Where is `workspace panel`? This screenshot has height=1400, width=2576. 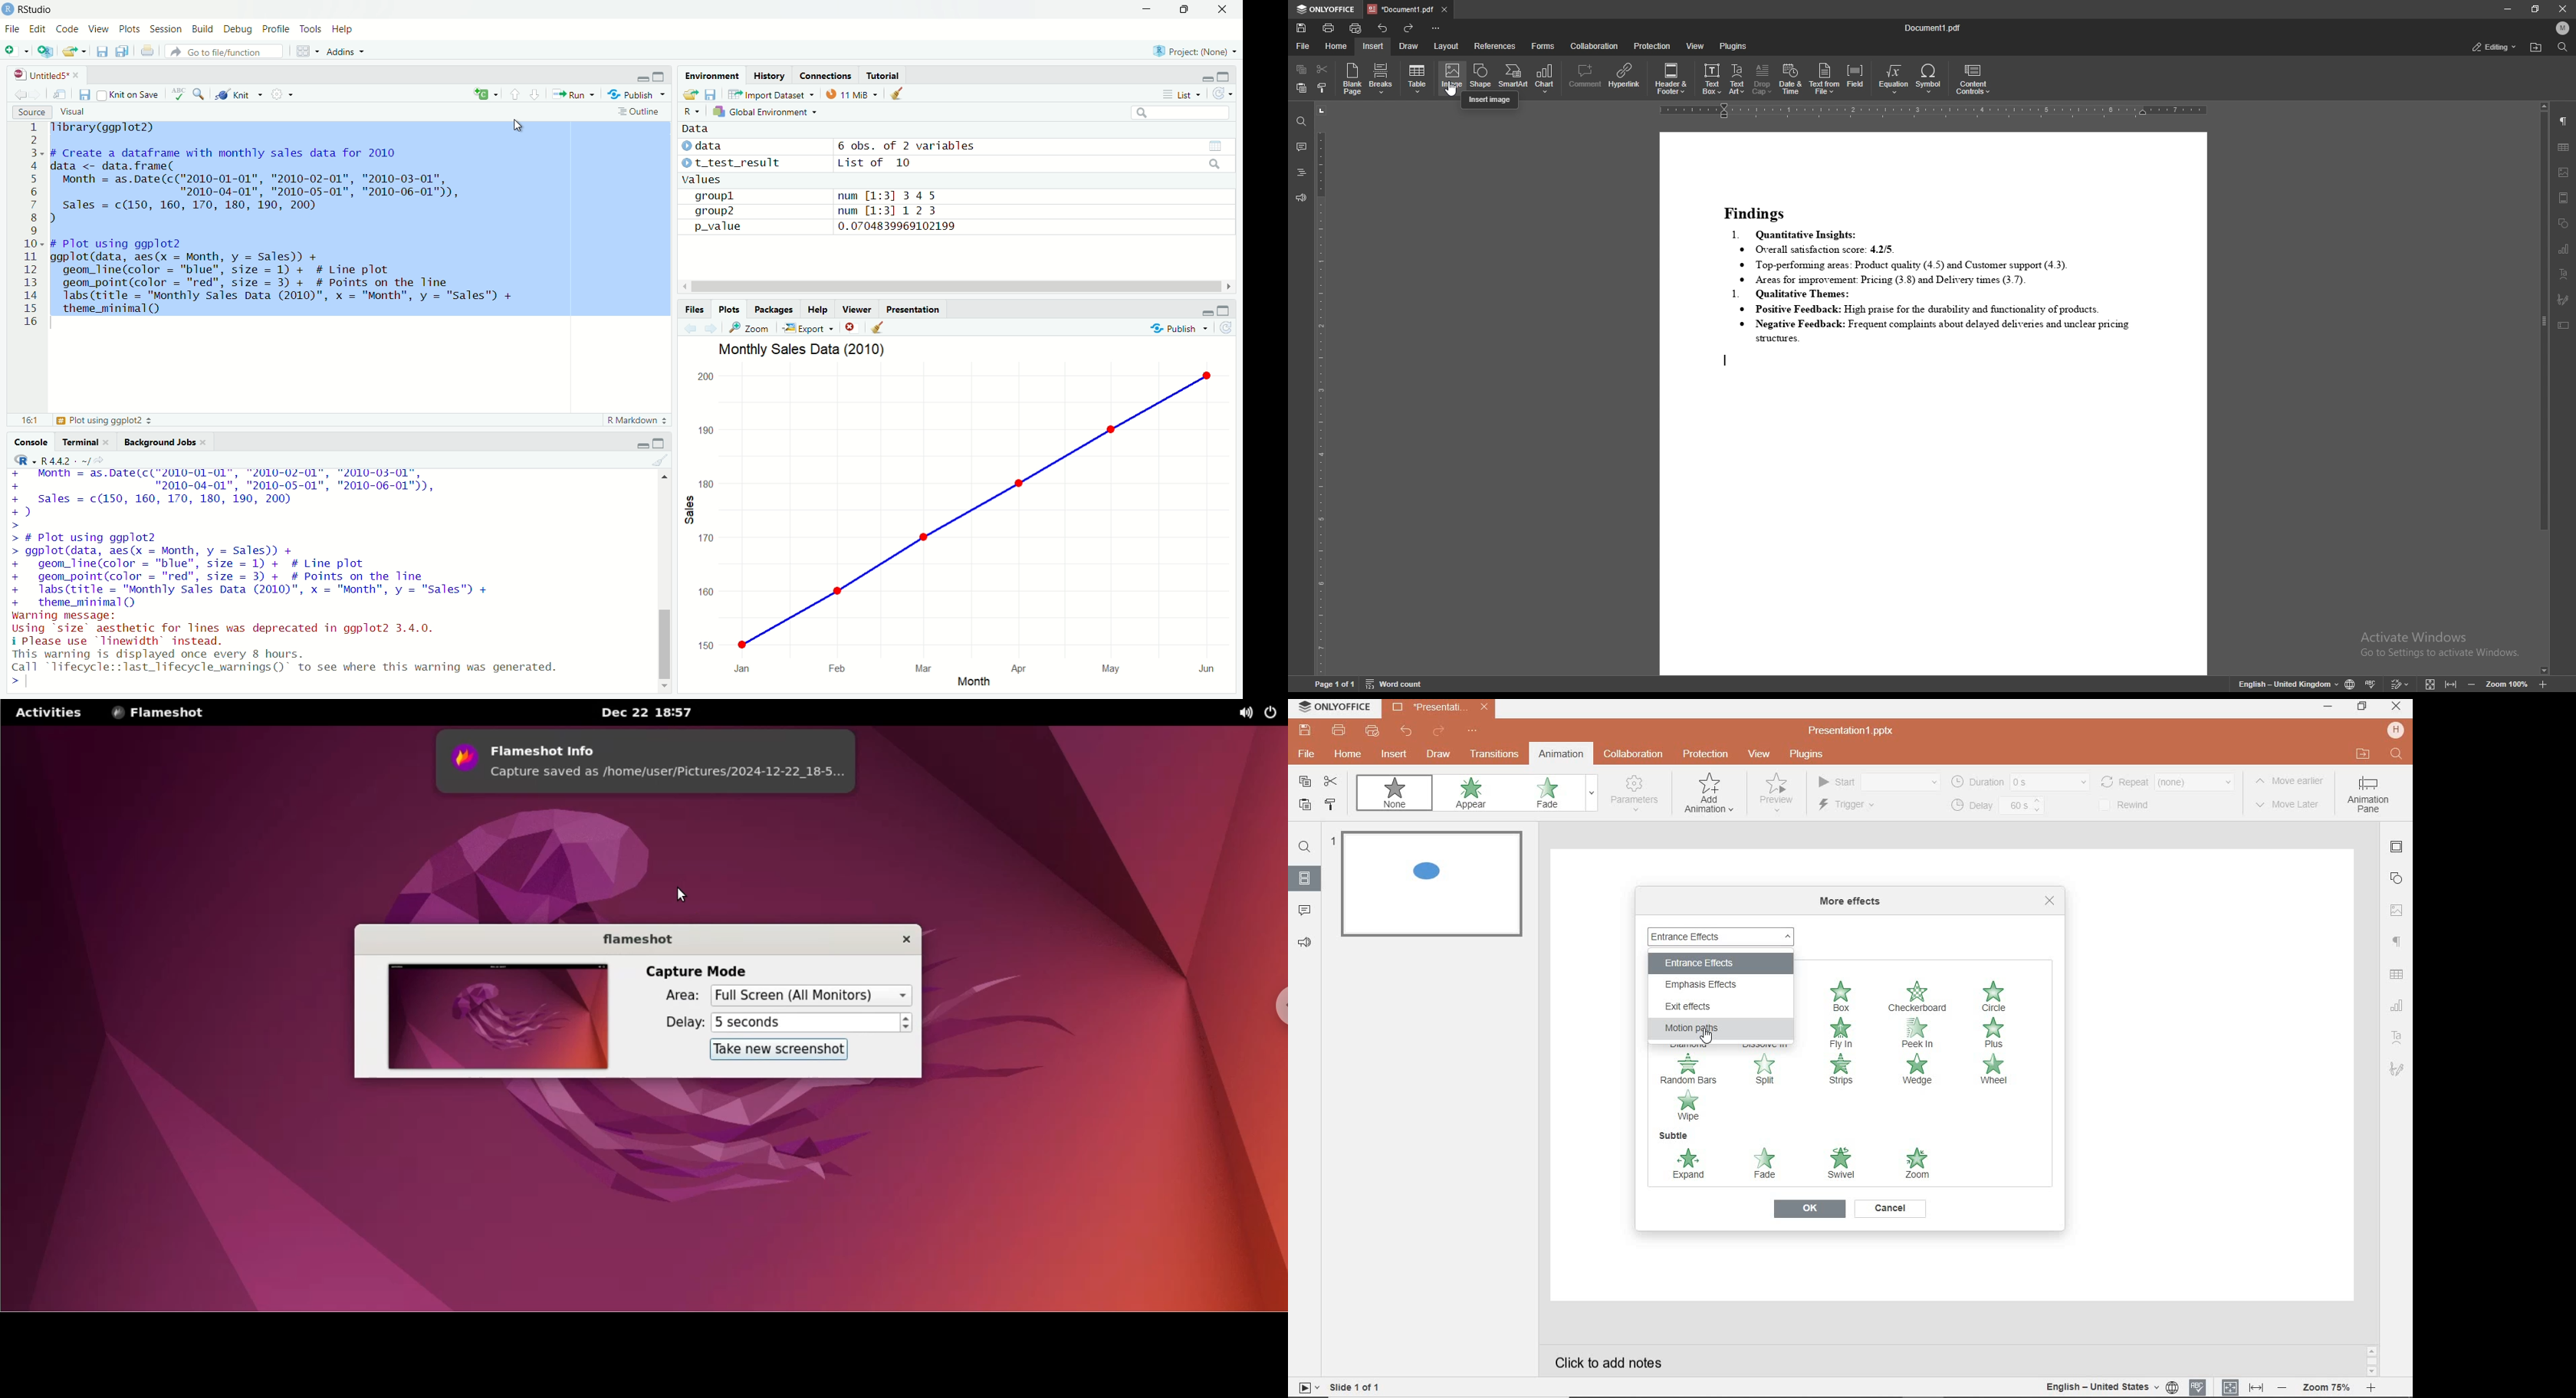 workspace panel is located at coordinates (309, 50).